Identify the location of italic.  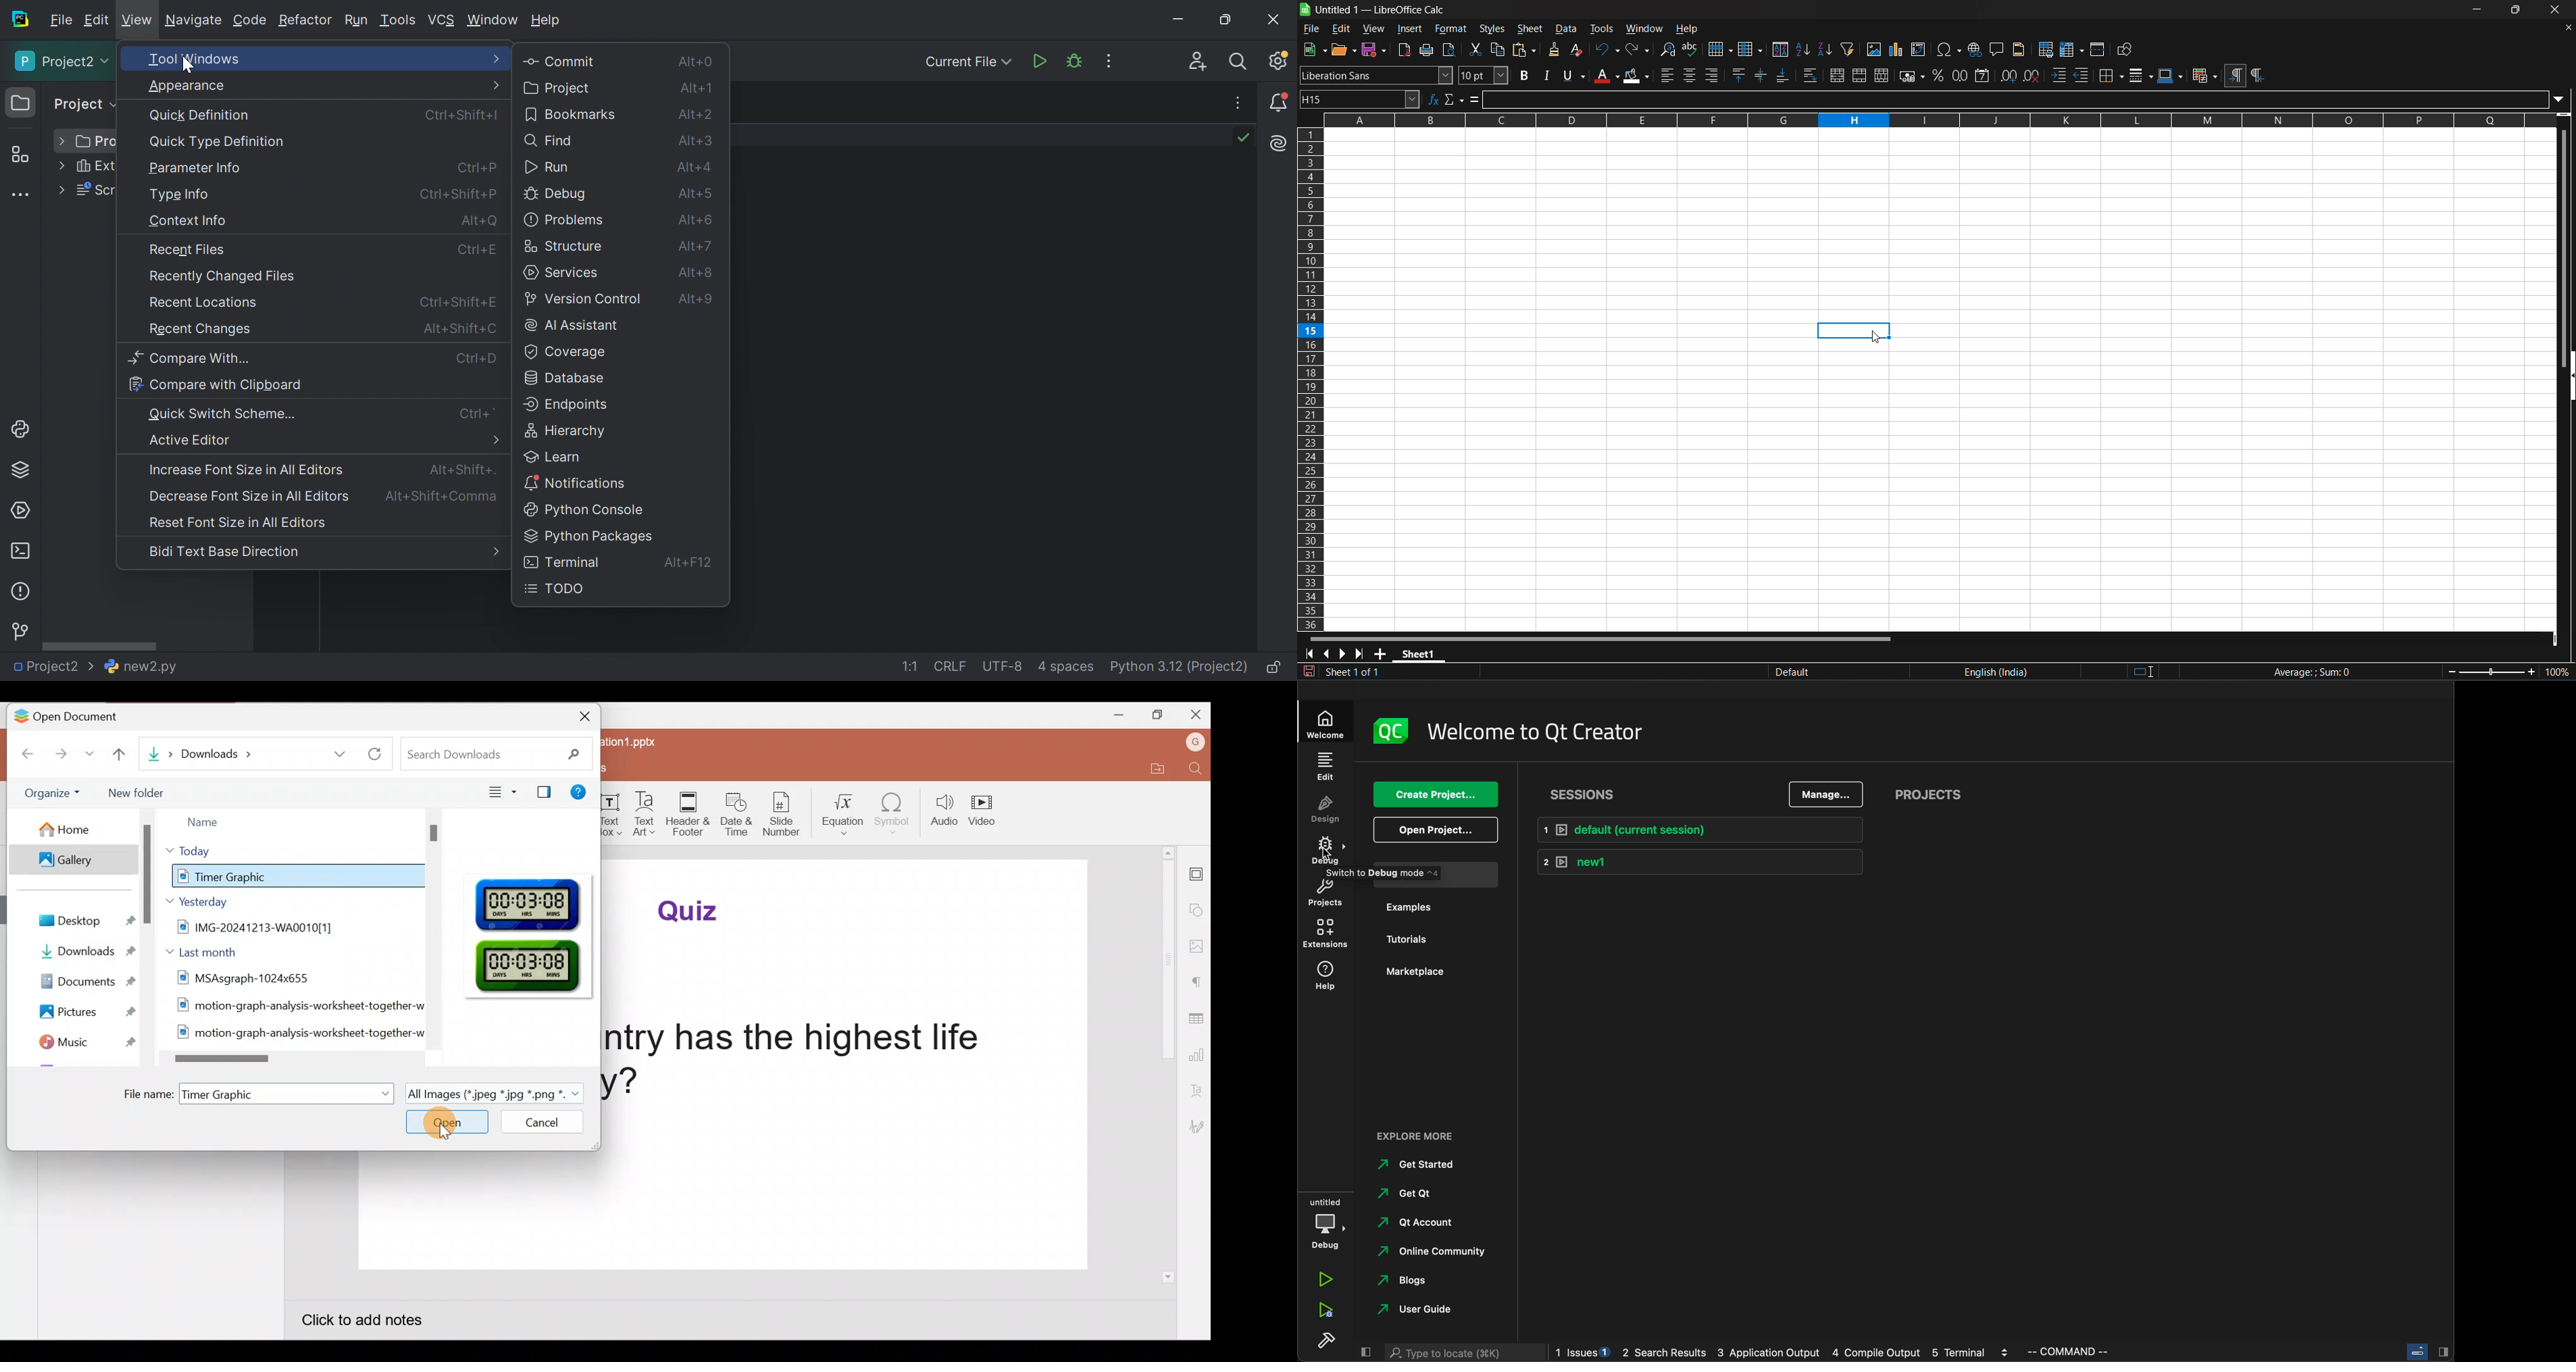
(1548, 77).